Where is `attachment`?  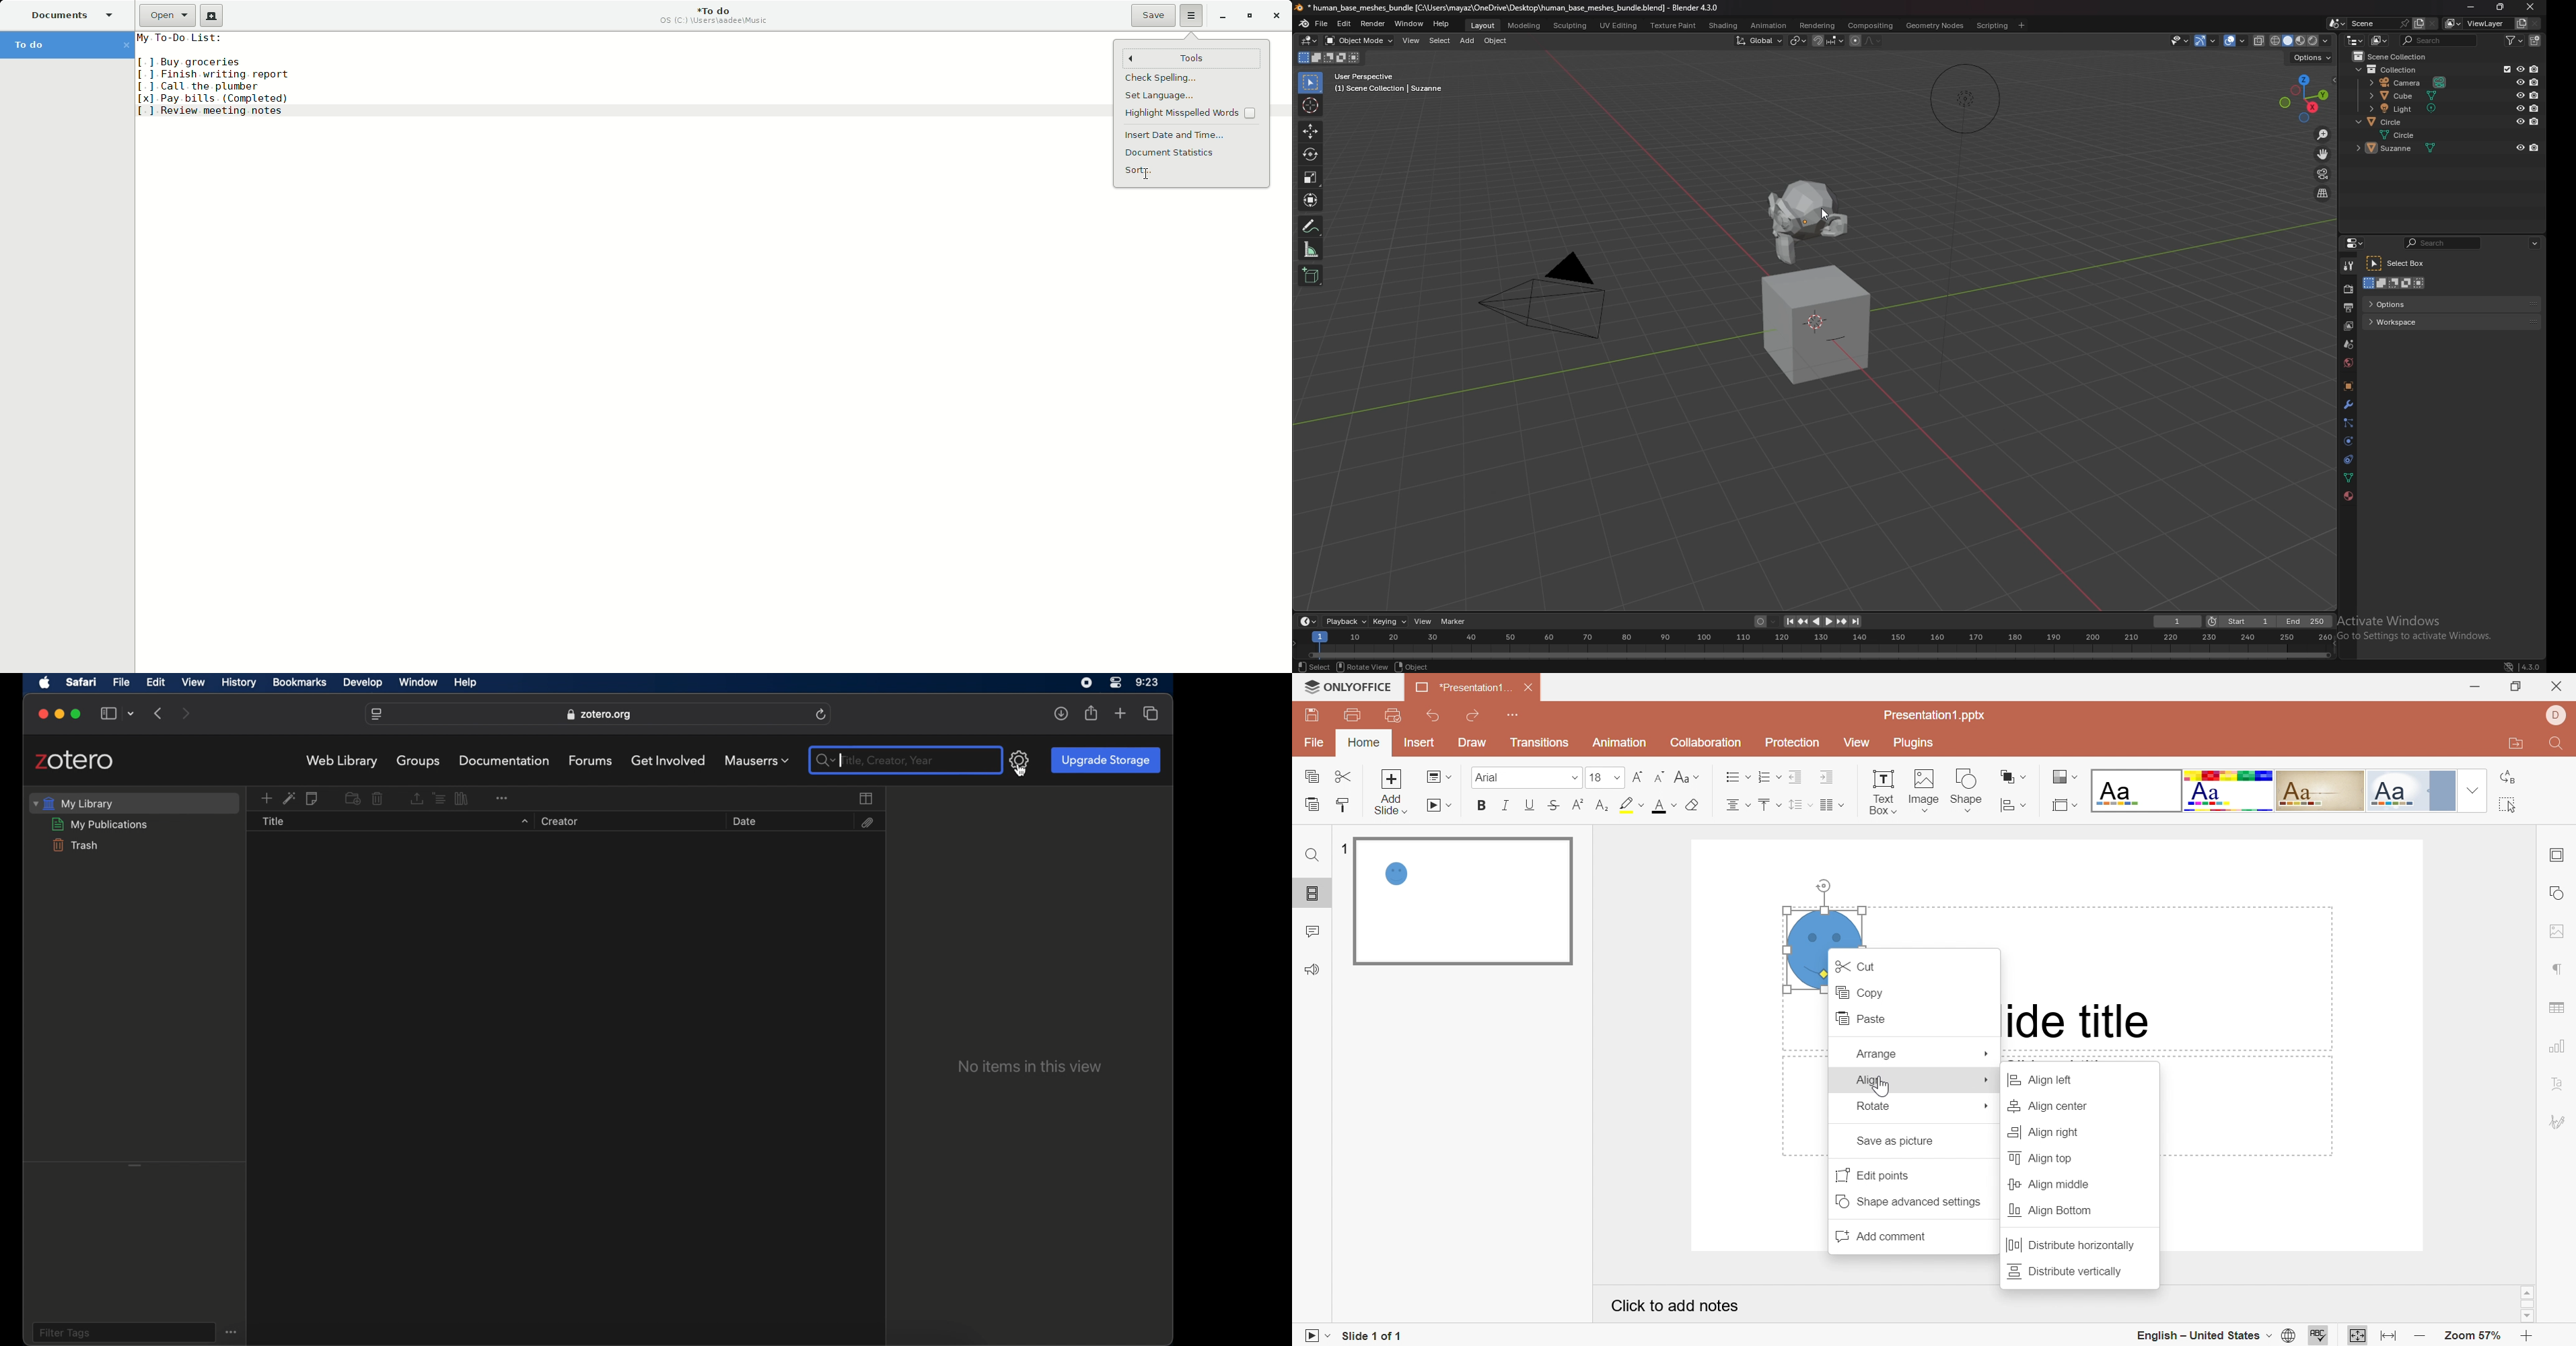
attachment is located at coordinates (867, 823).